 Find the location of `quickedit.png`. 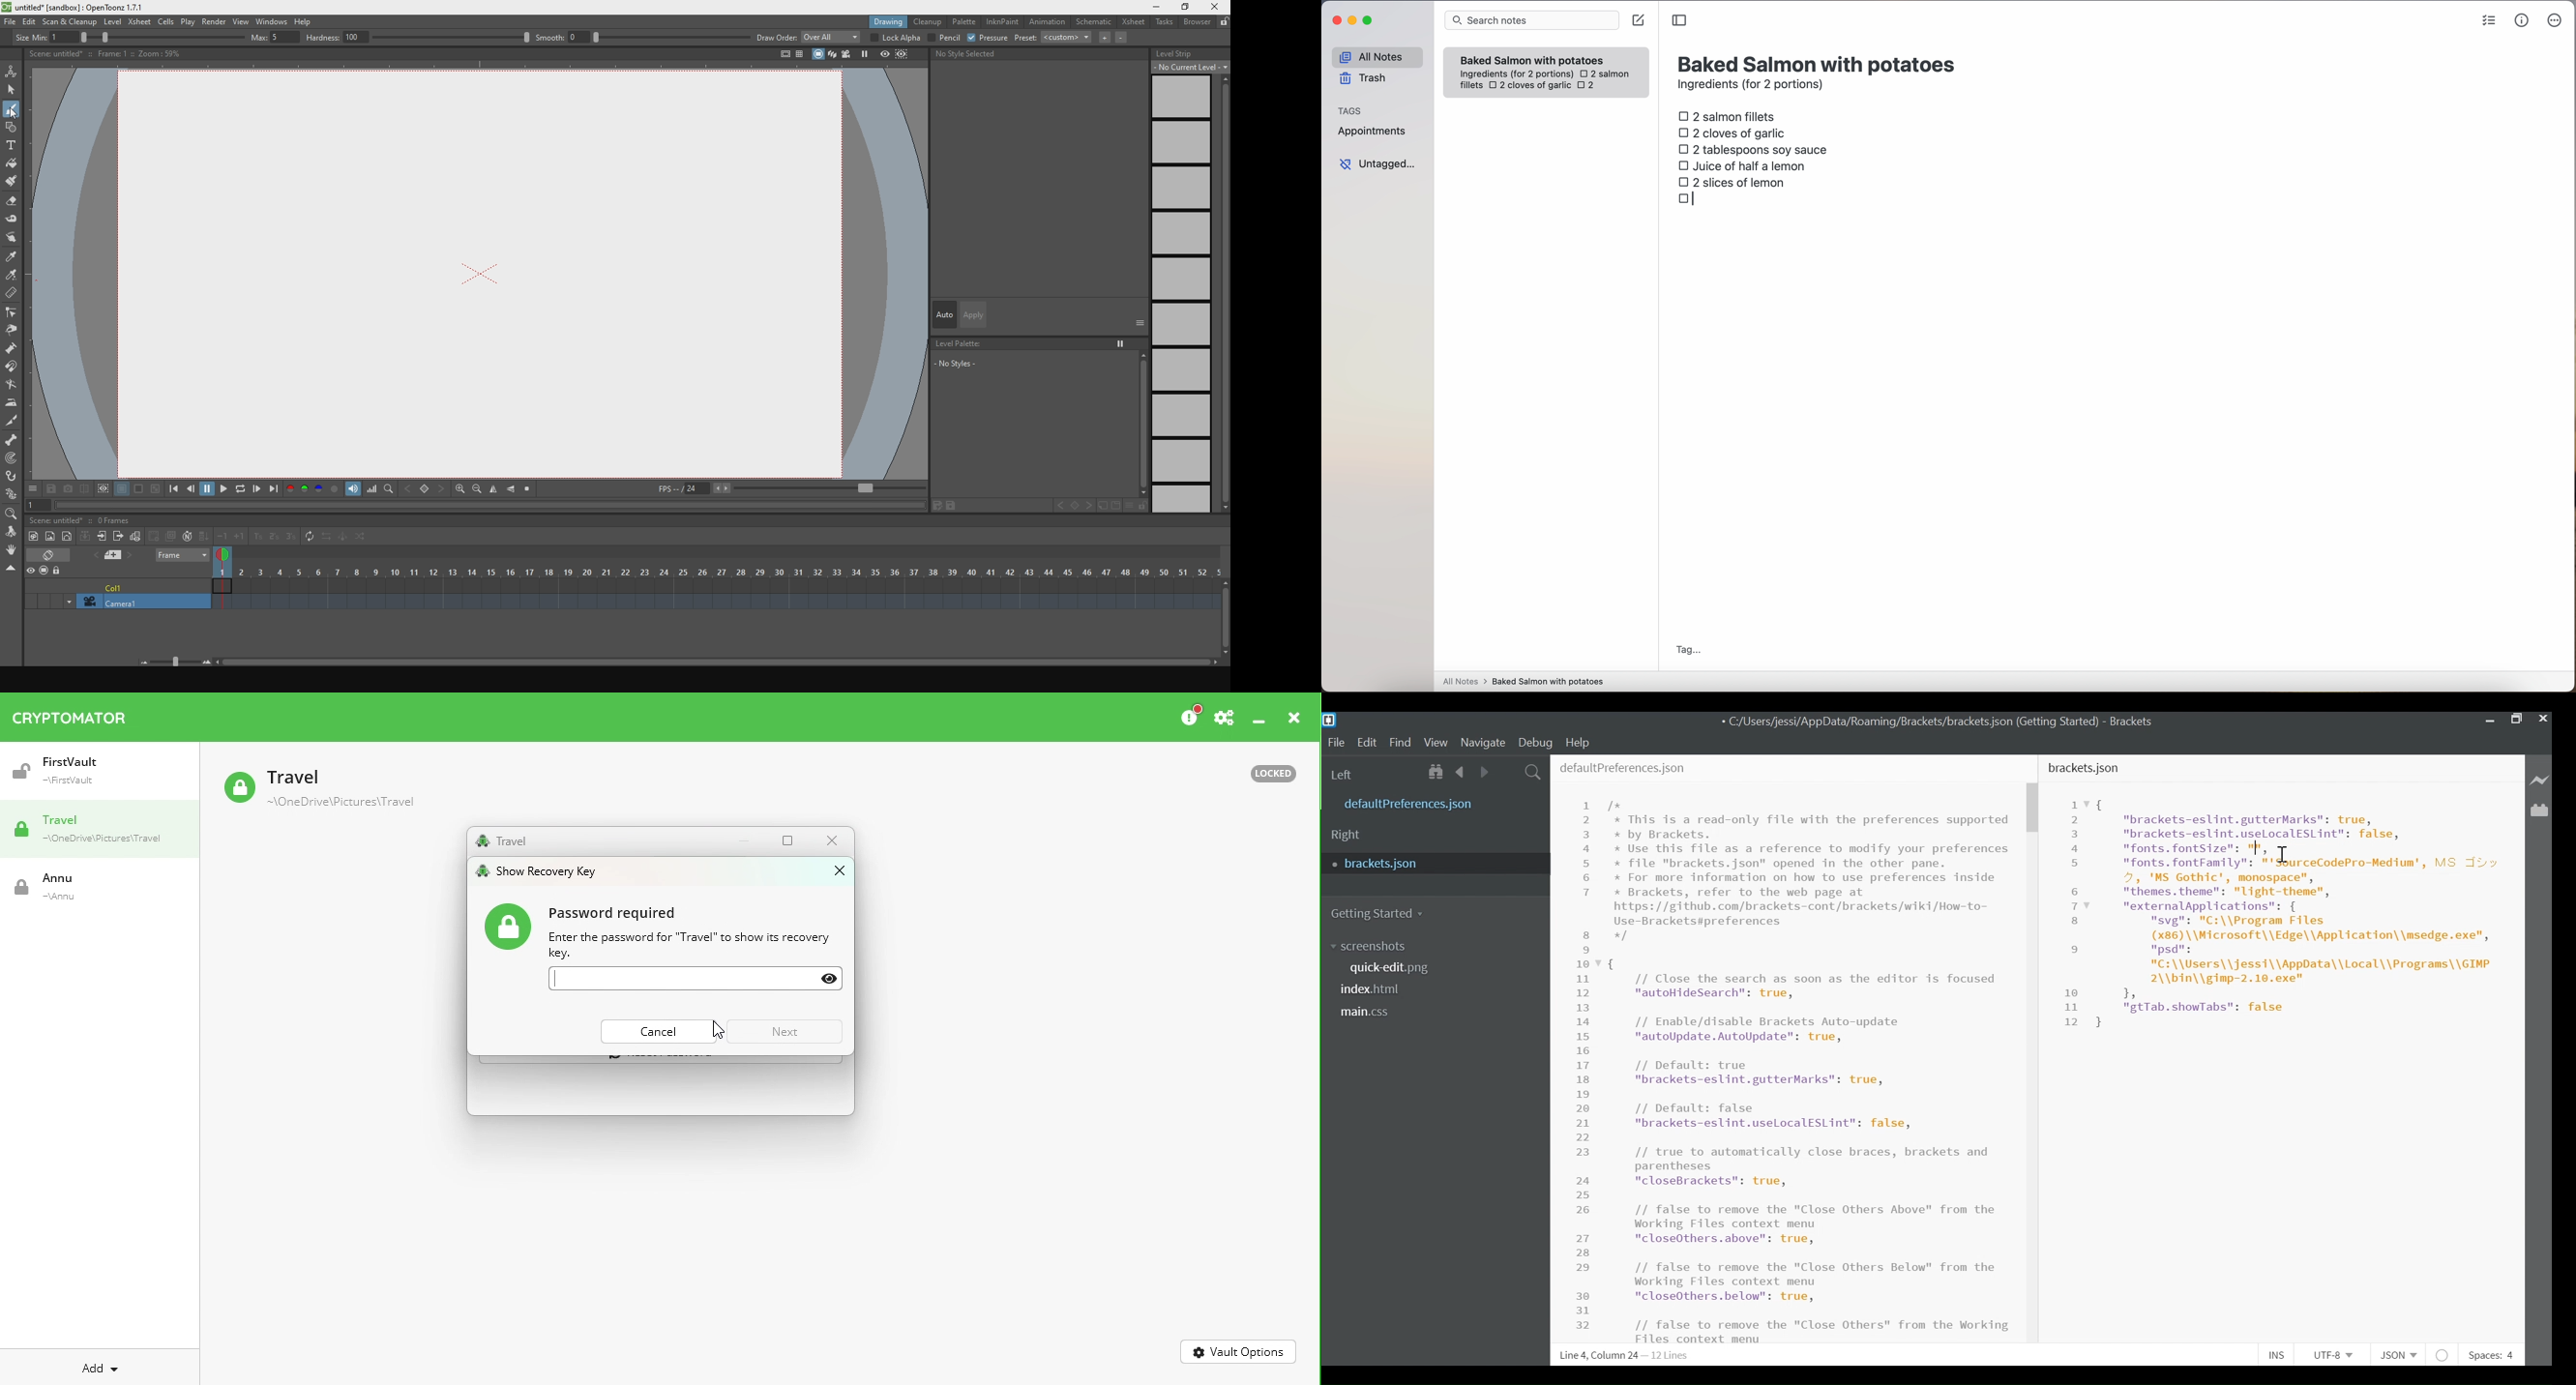

quickedit.png is located at coordinates (1400, 968).